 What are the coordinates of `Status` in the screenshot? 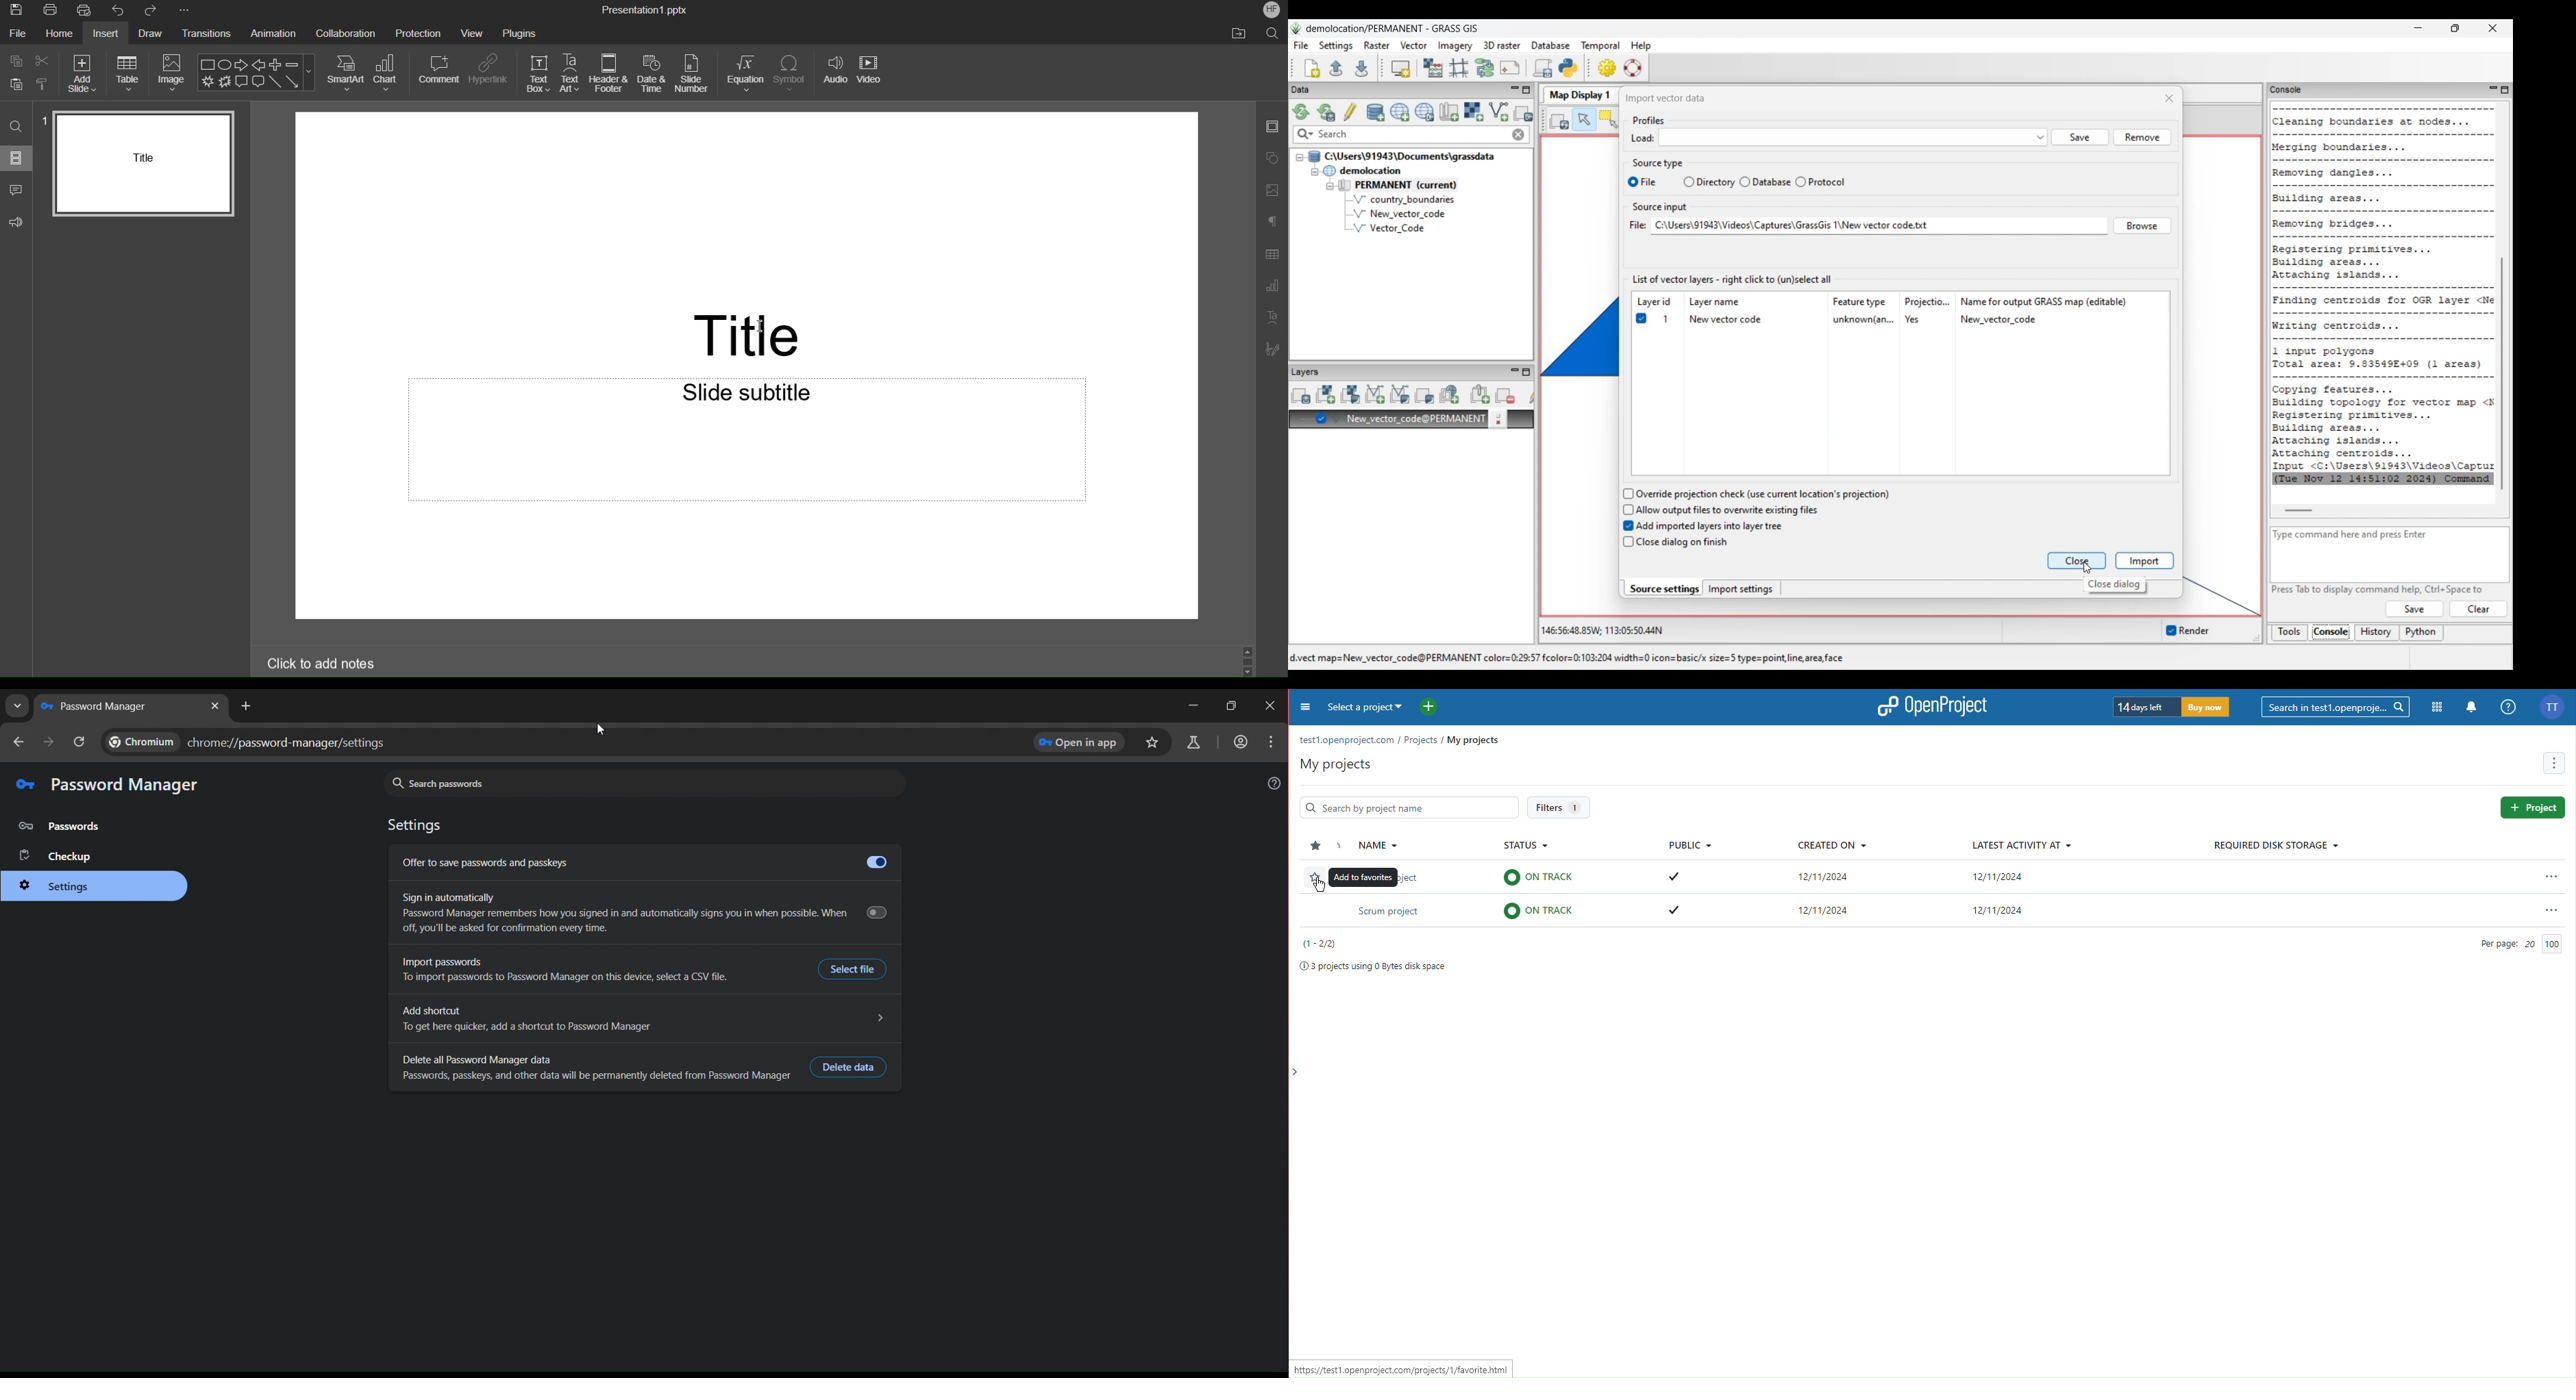 It's located at (1529, 847).